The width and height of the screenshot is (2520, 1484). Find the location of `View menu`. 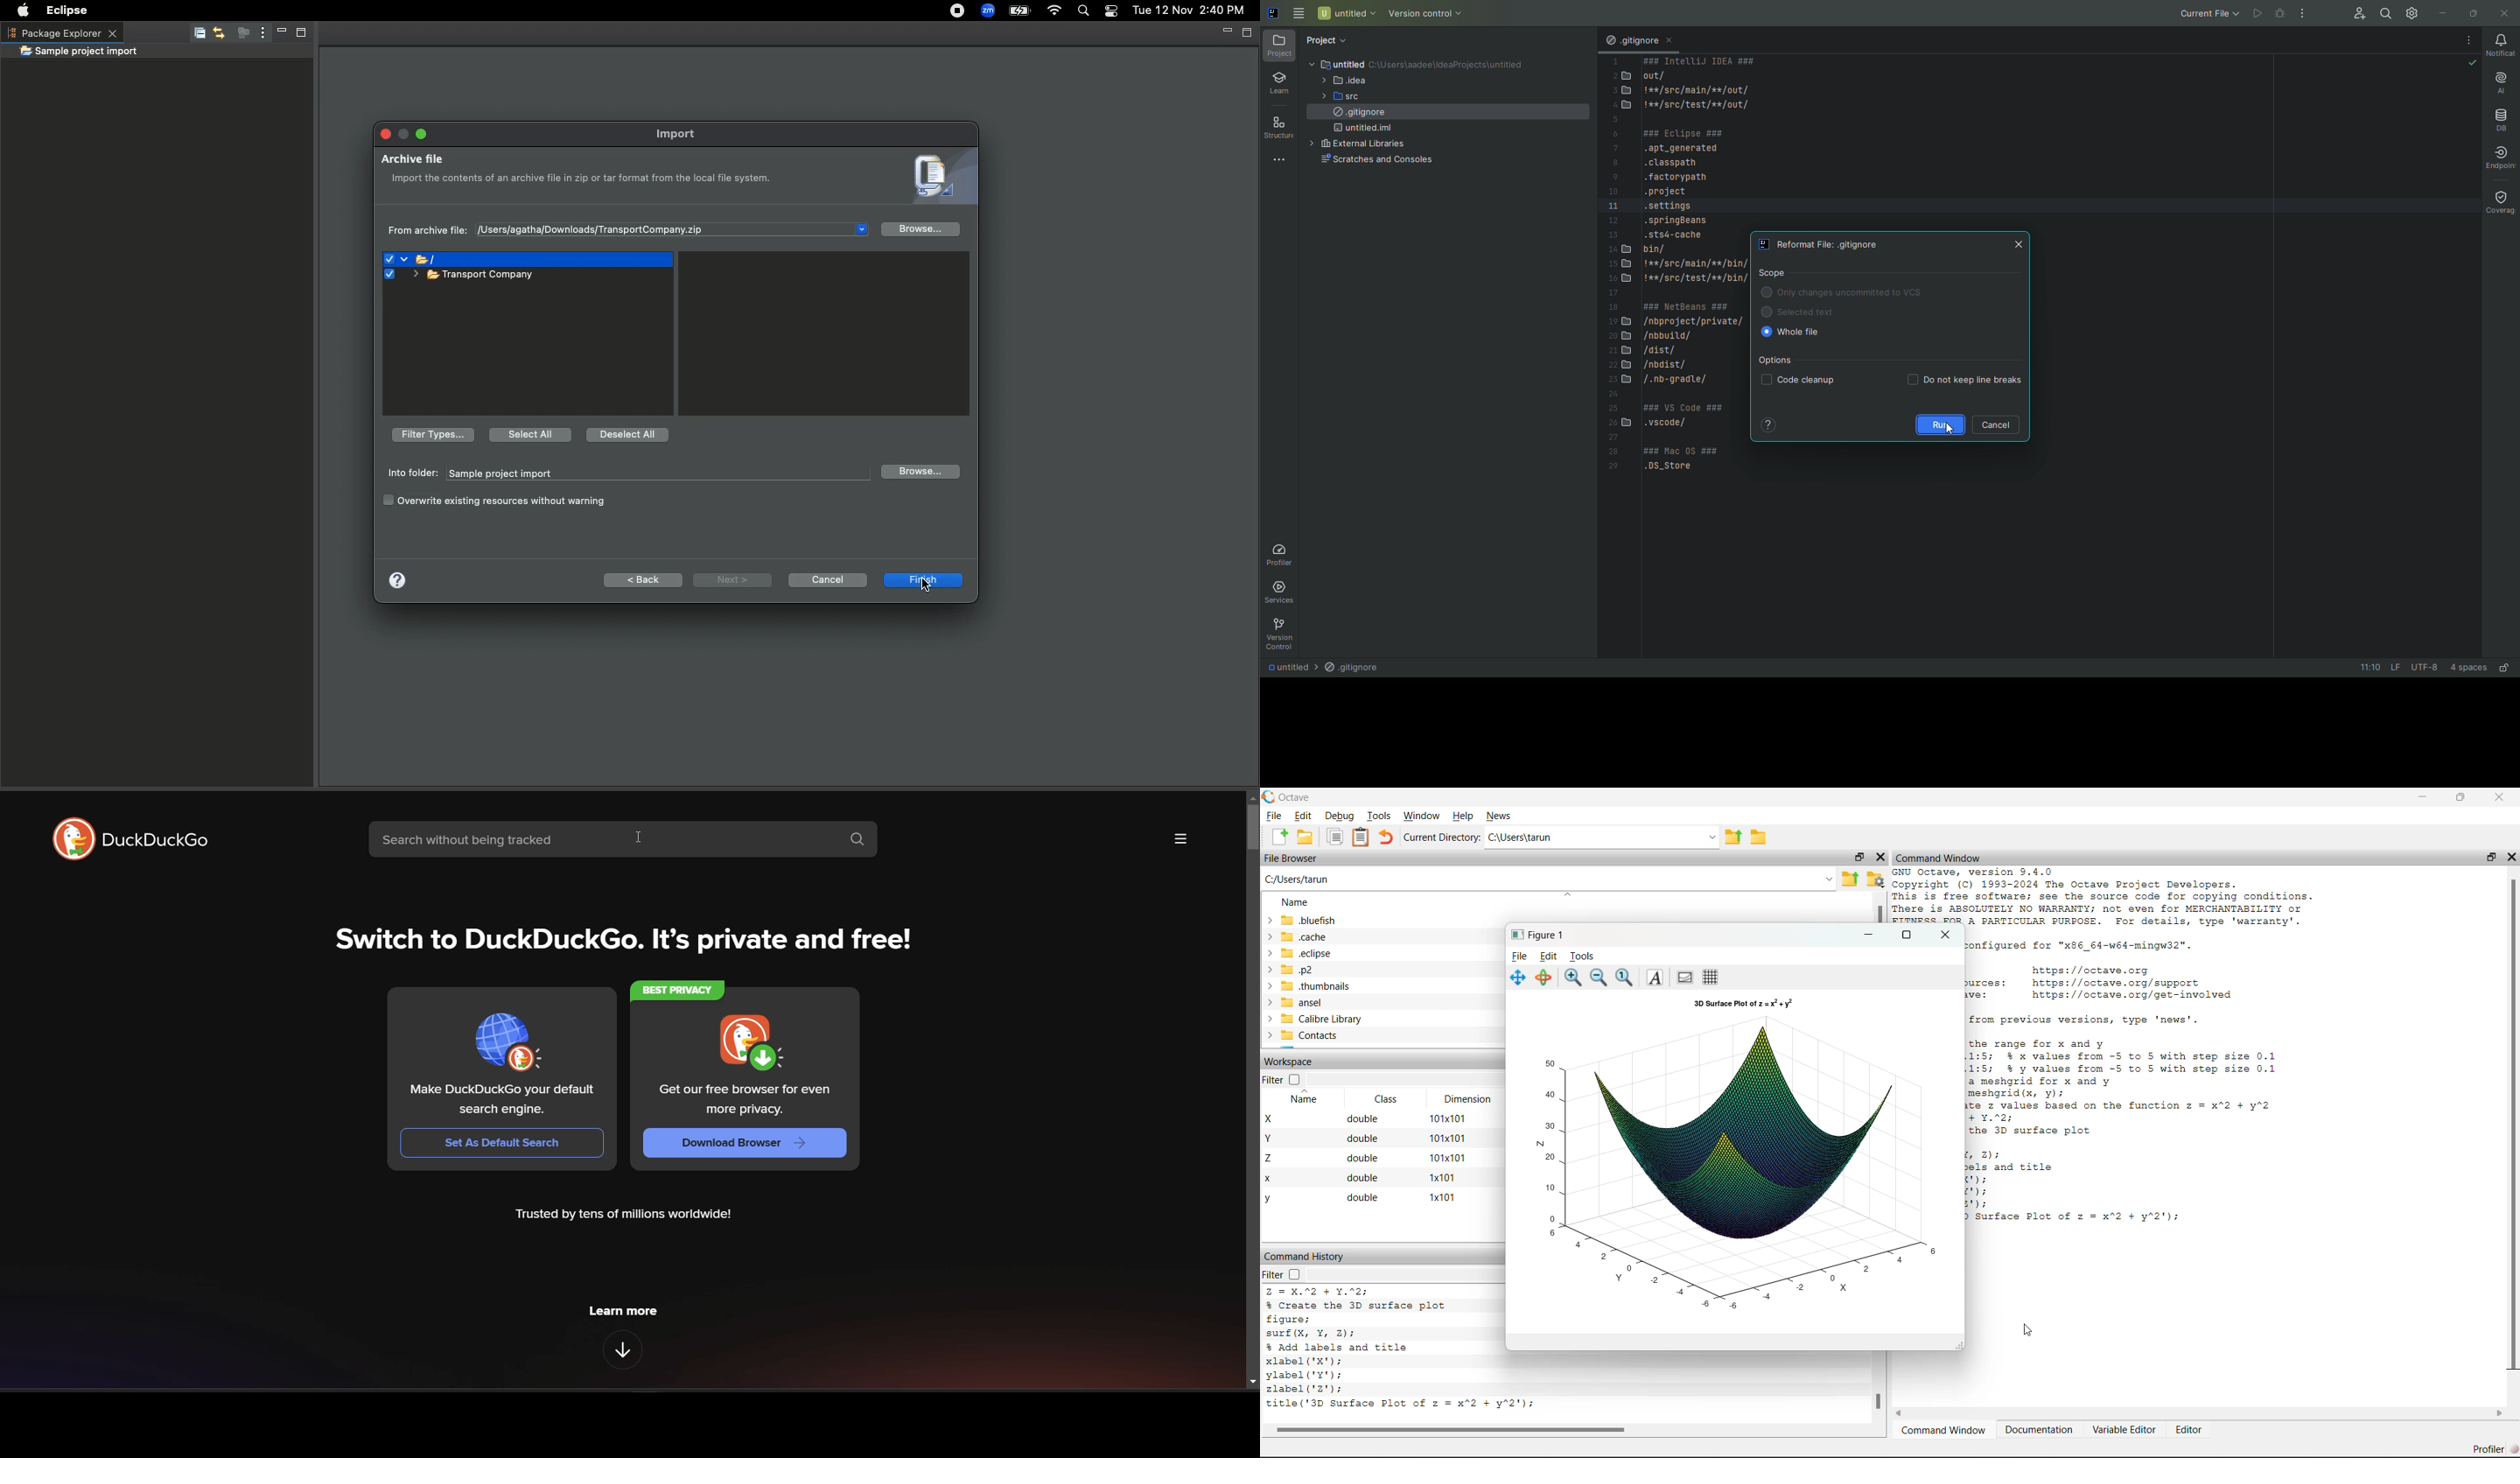

View menu is located at coordinates (859, 227).